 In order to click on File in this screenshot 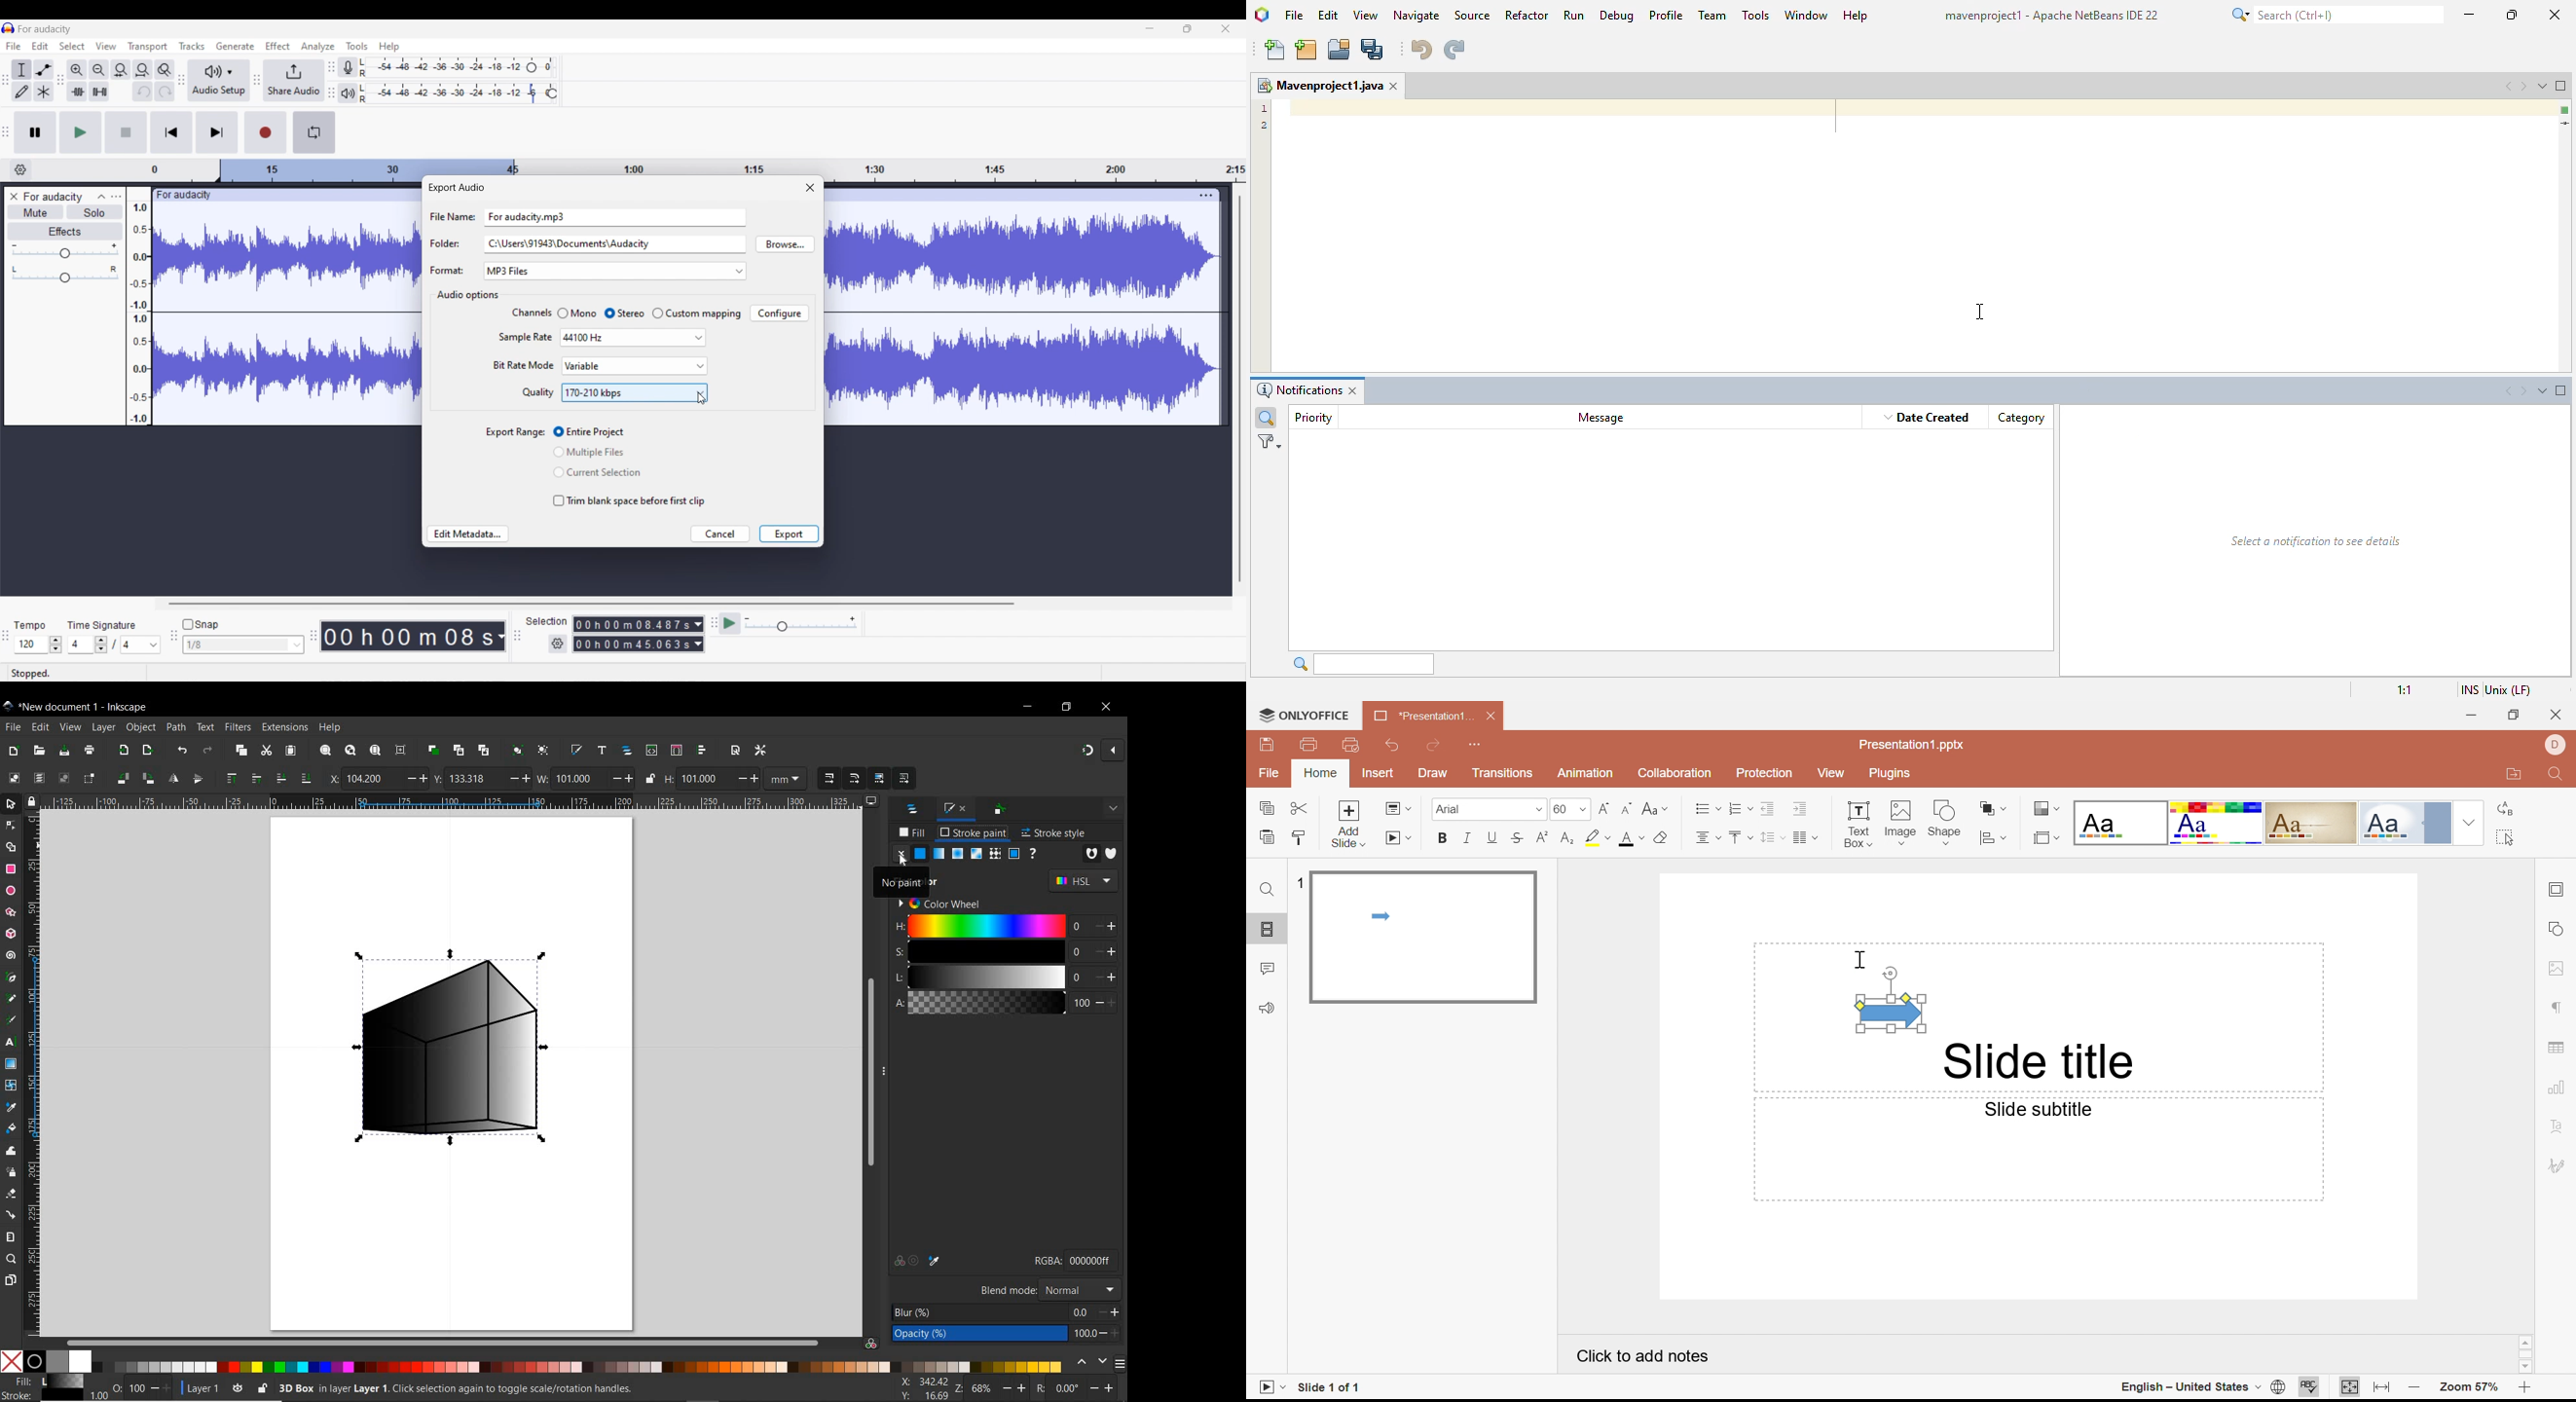, I will do `click(1269, 774)`.